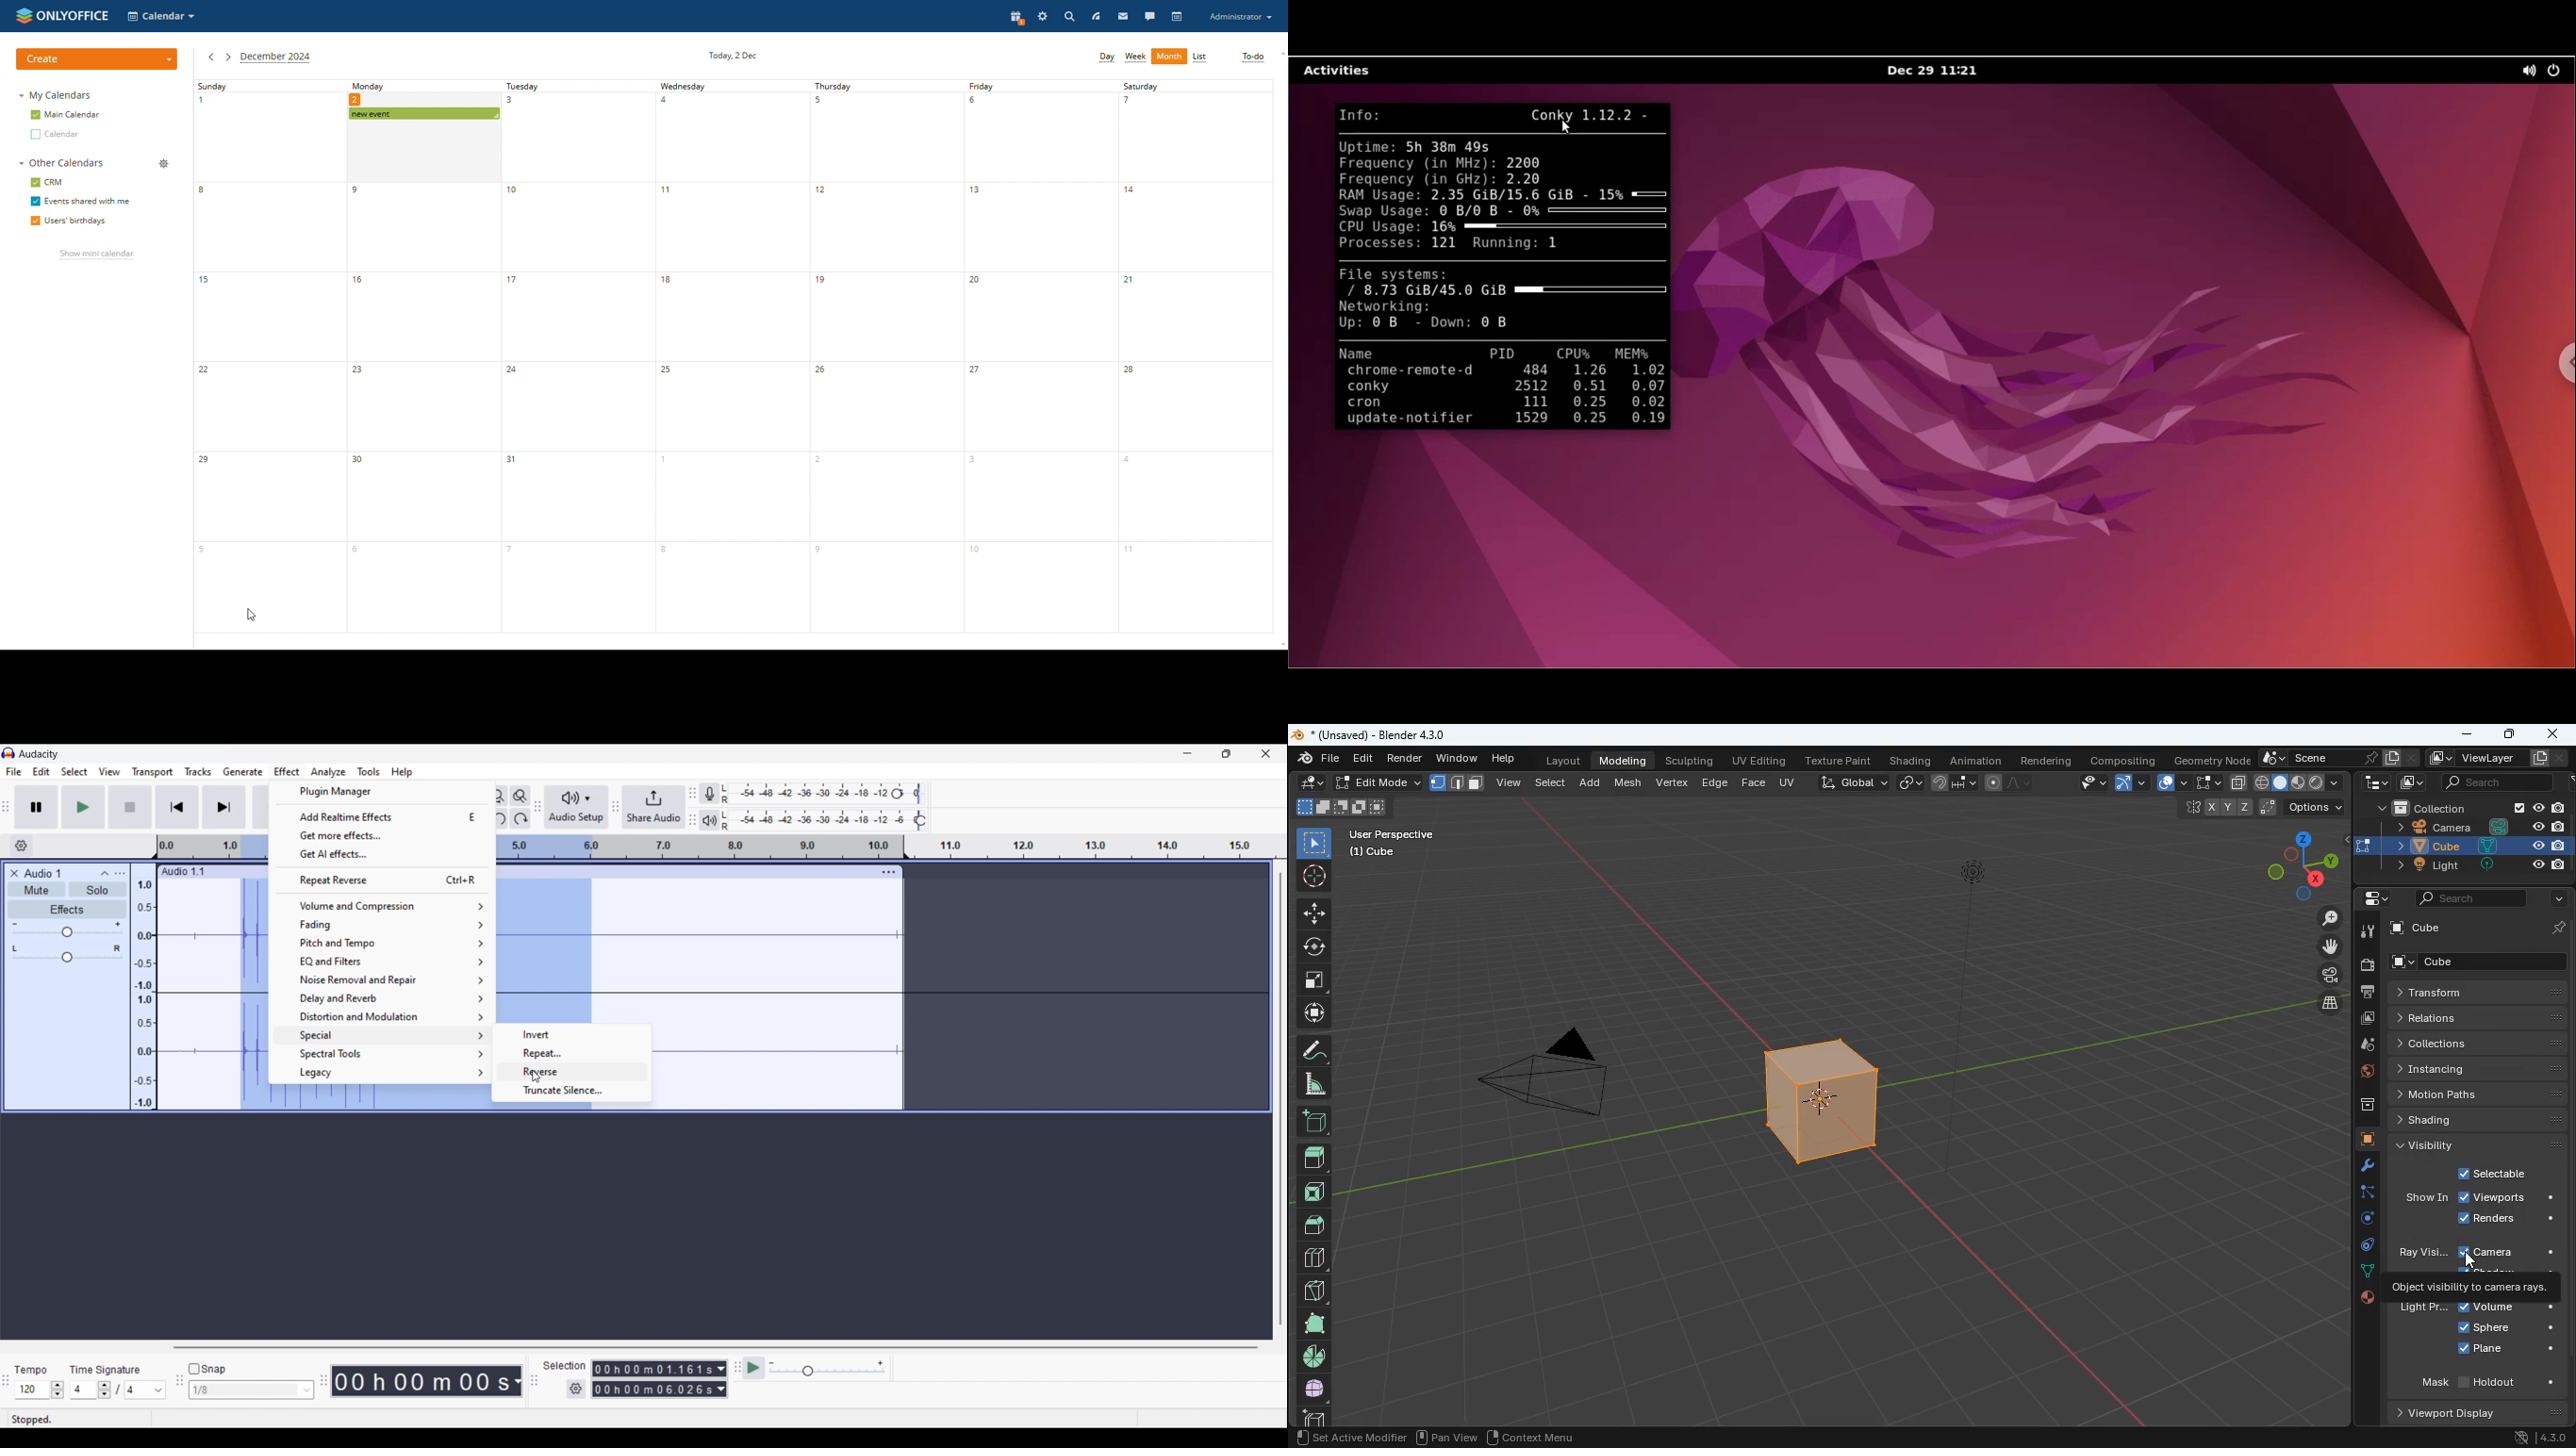  Describe the element at coordinates (1314, 1125) in the screenshot. I see `dd` at that location.